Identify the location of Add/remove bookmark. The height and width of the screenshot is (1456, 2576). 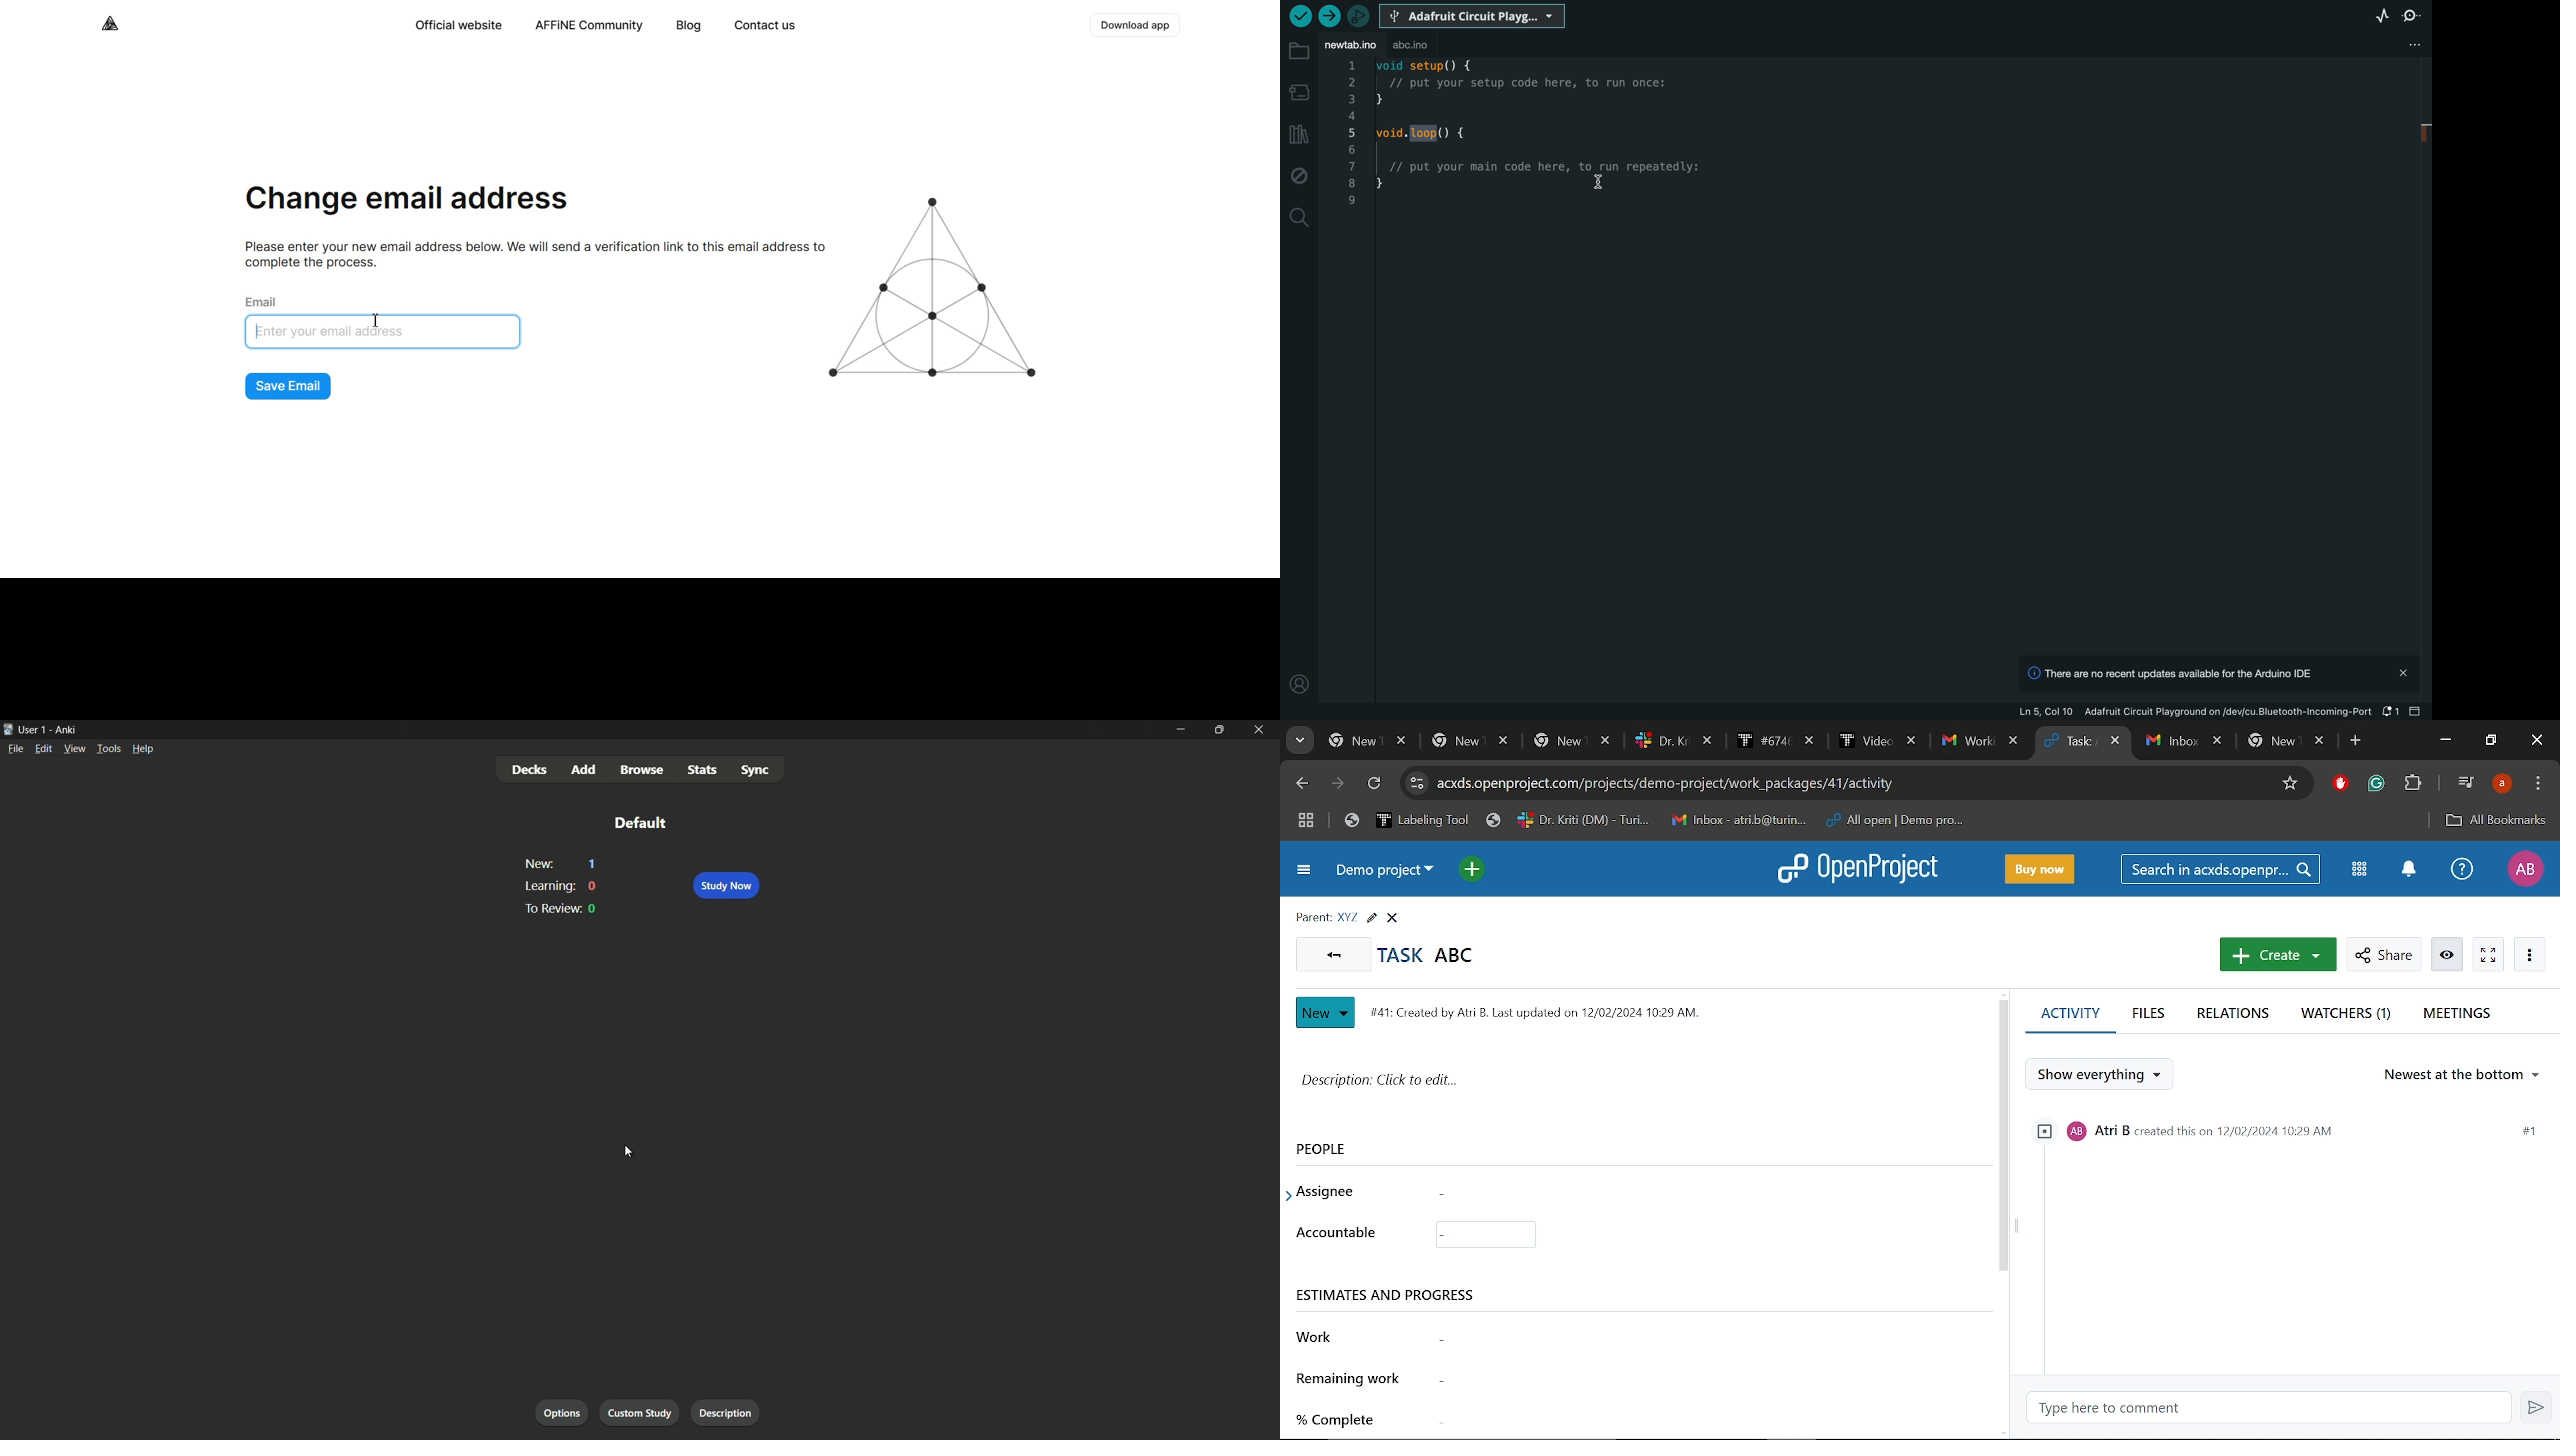
(2290, 784).